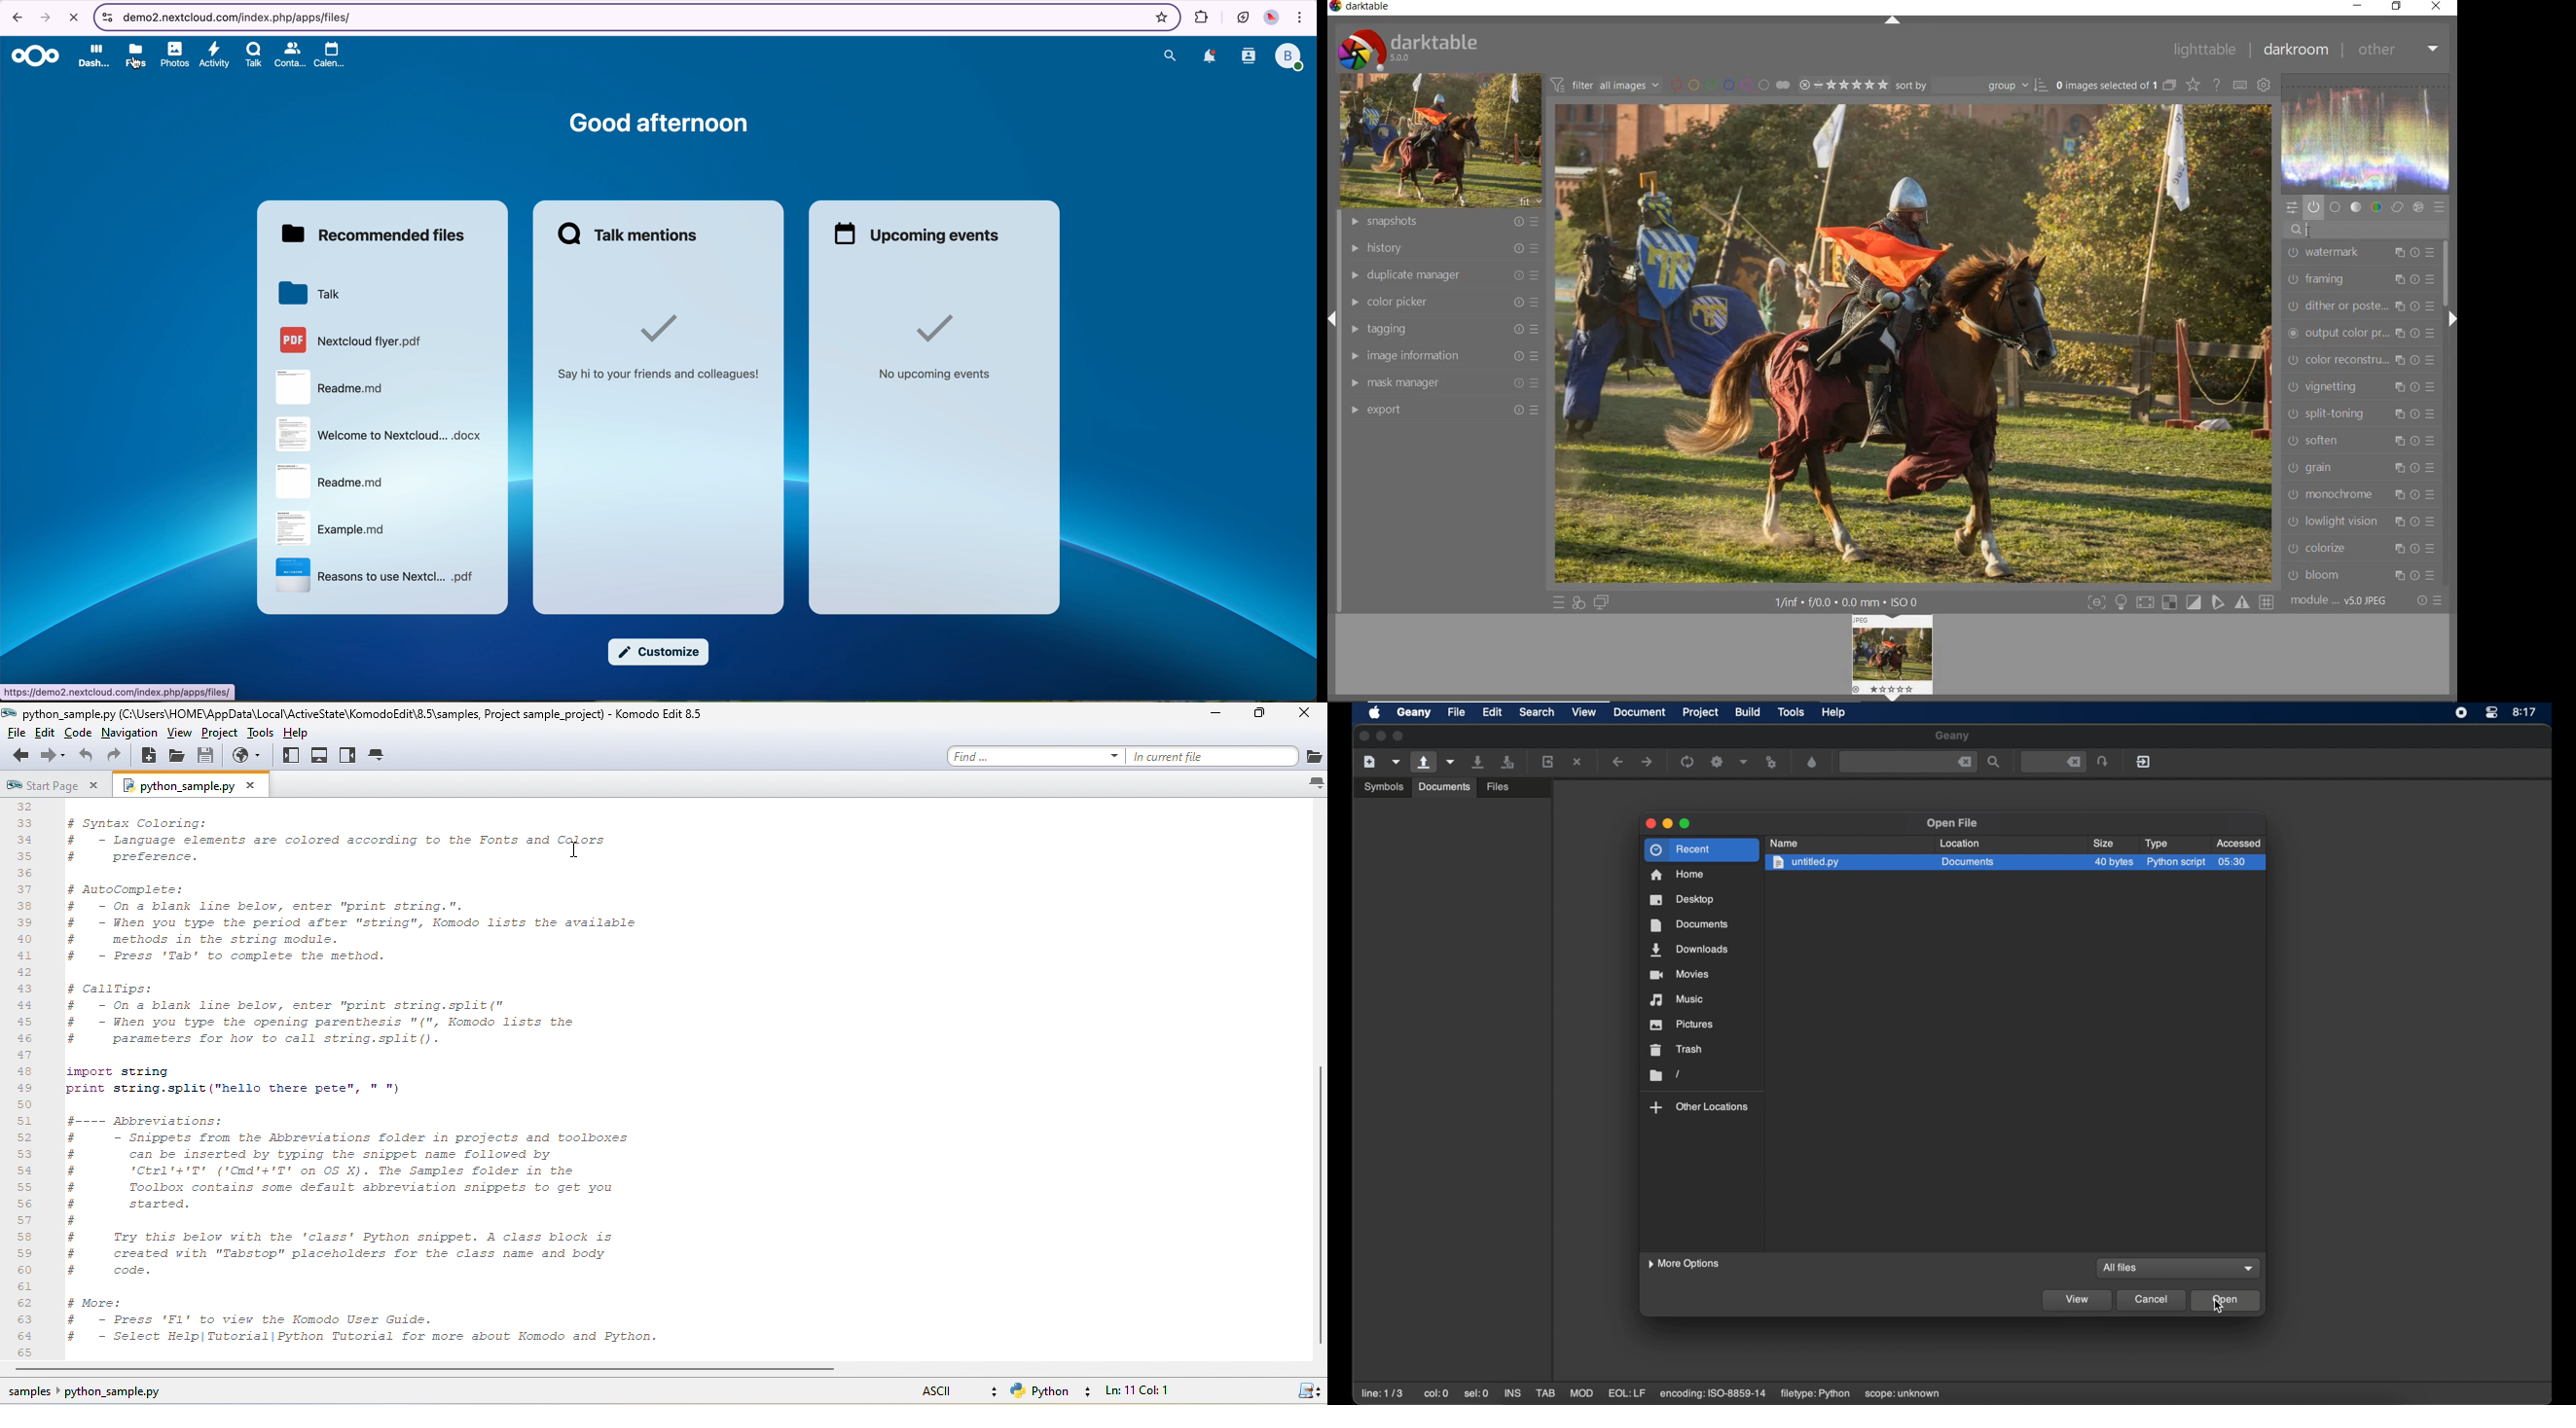 The image size is (2576, 1428). What do you see at coordinates (215, 56) in the screenshot?
I see `activity` at bounding box center [215, 56].